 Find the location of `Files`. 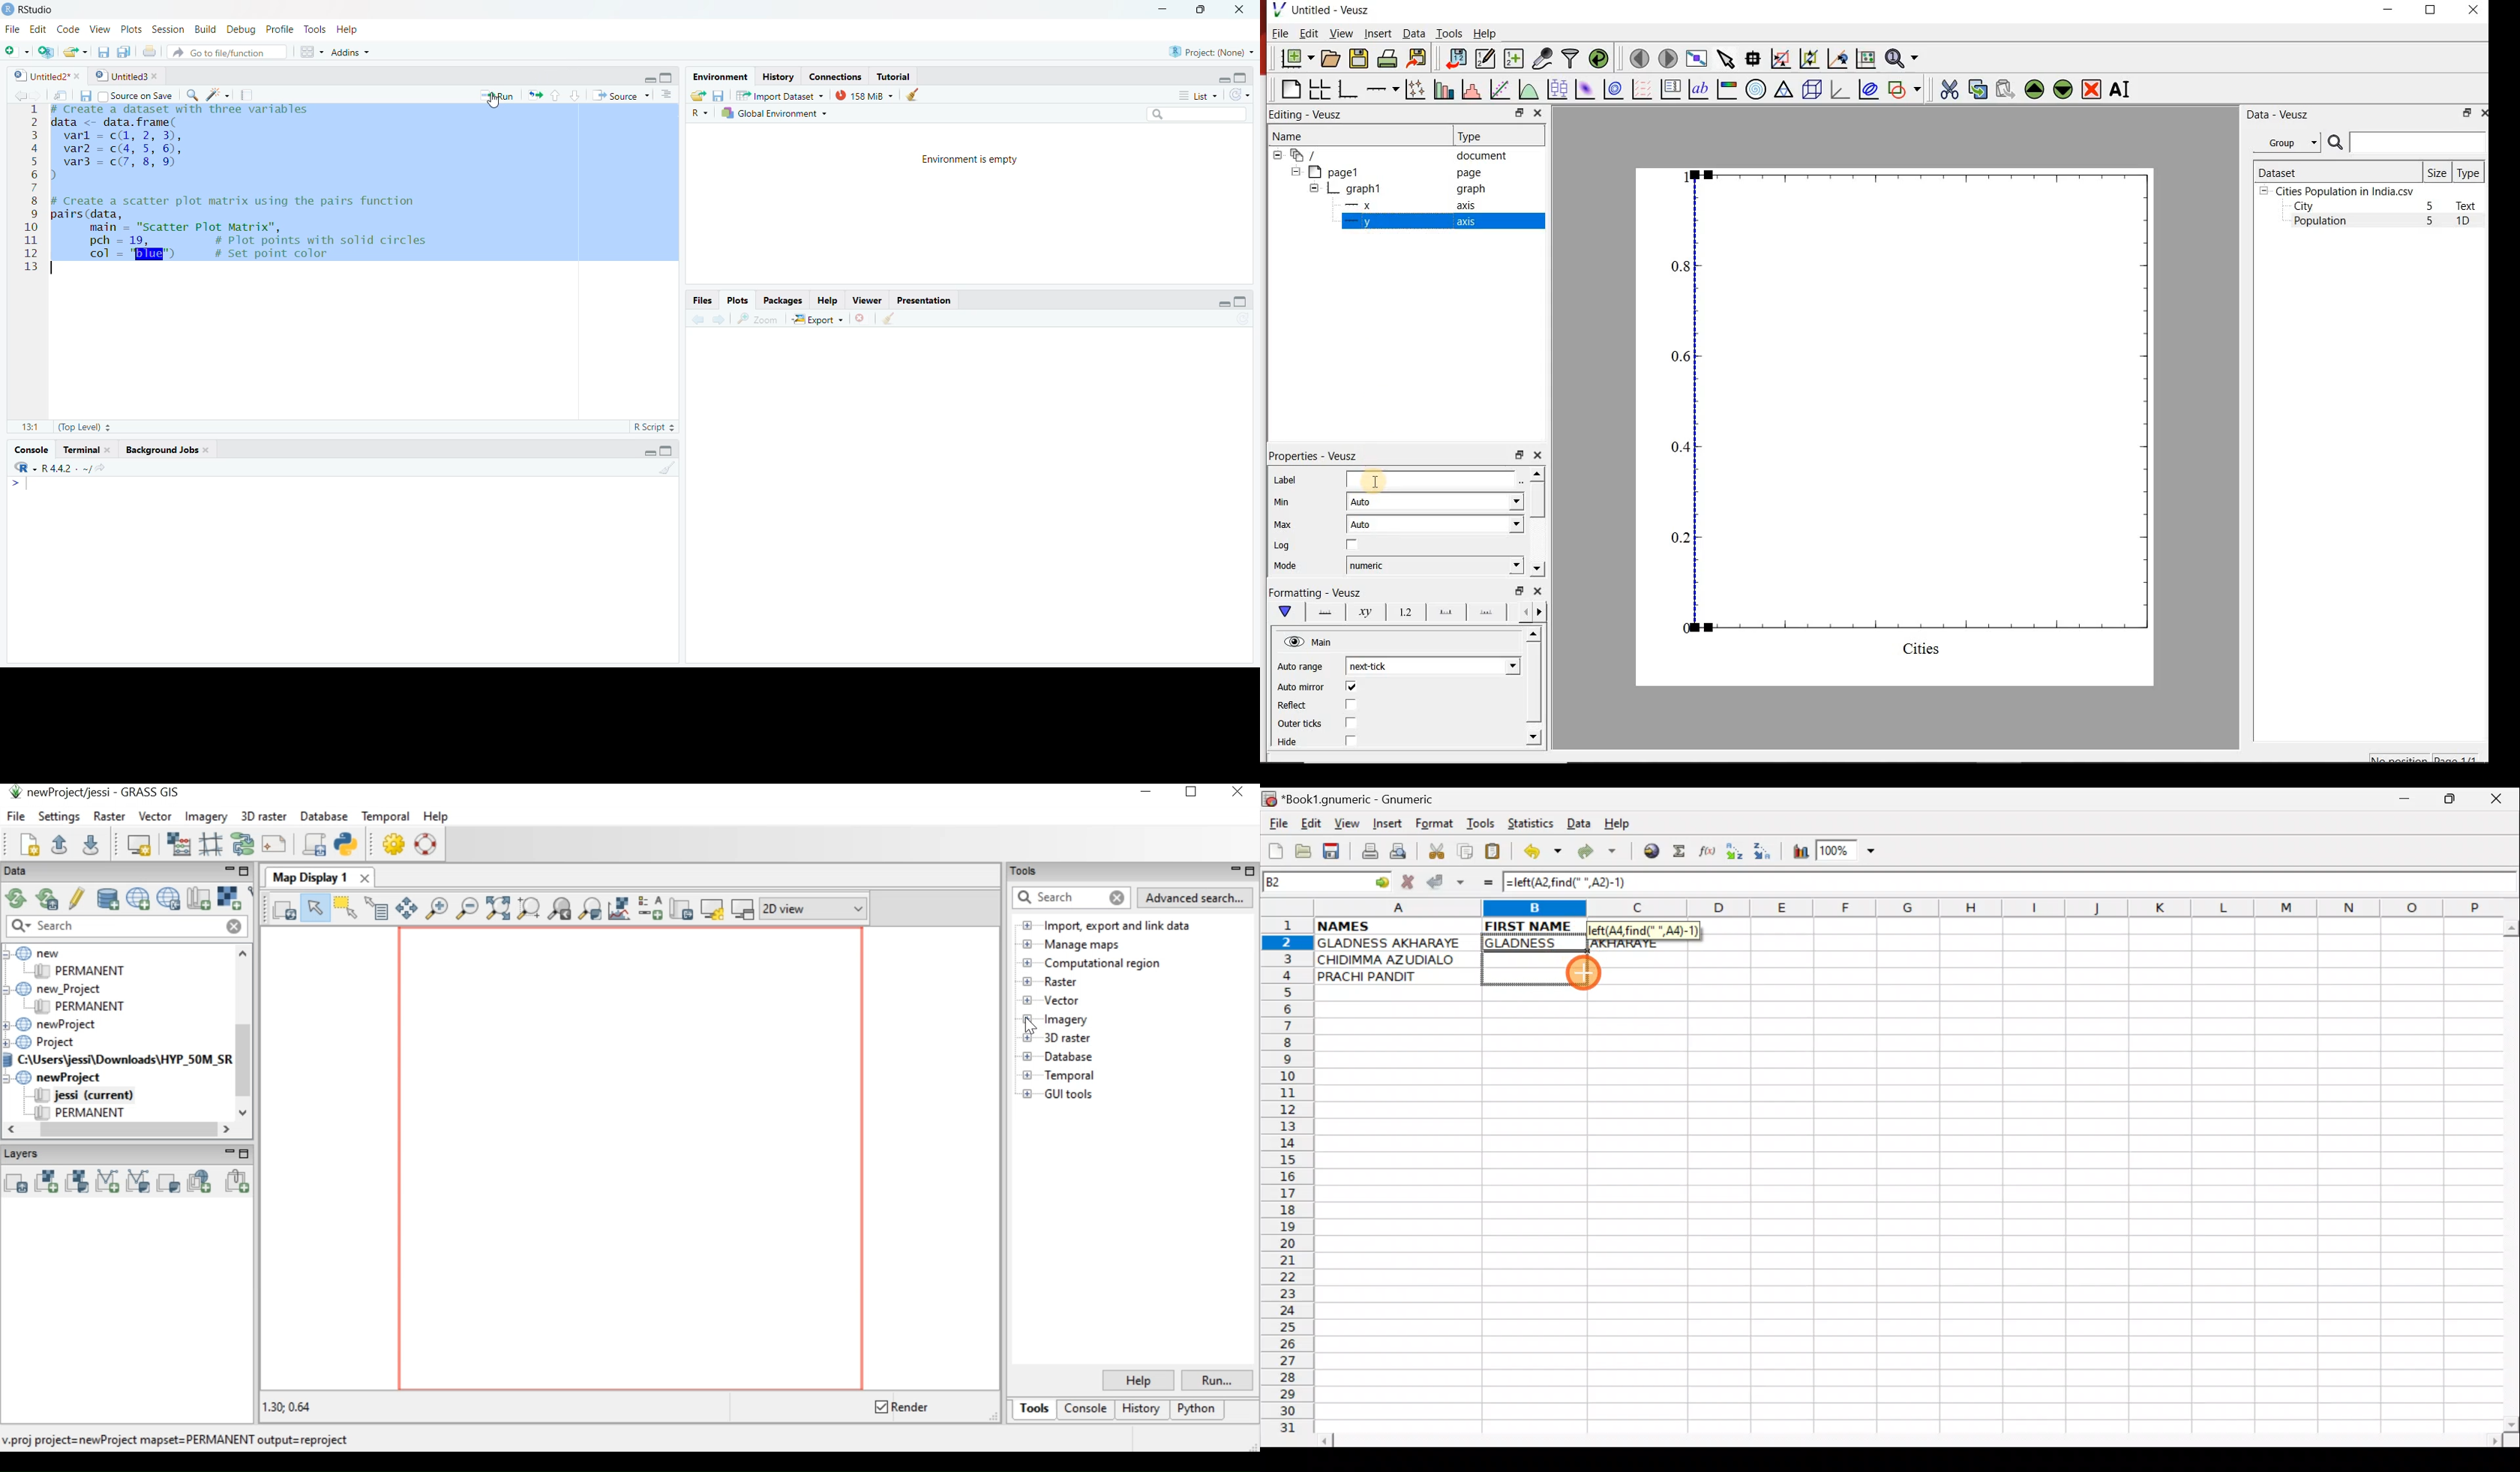

Files is located at coordinates (700, 300).